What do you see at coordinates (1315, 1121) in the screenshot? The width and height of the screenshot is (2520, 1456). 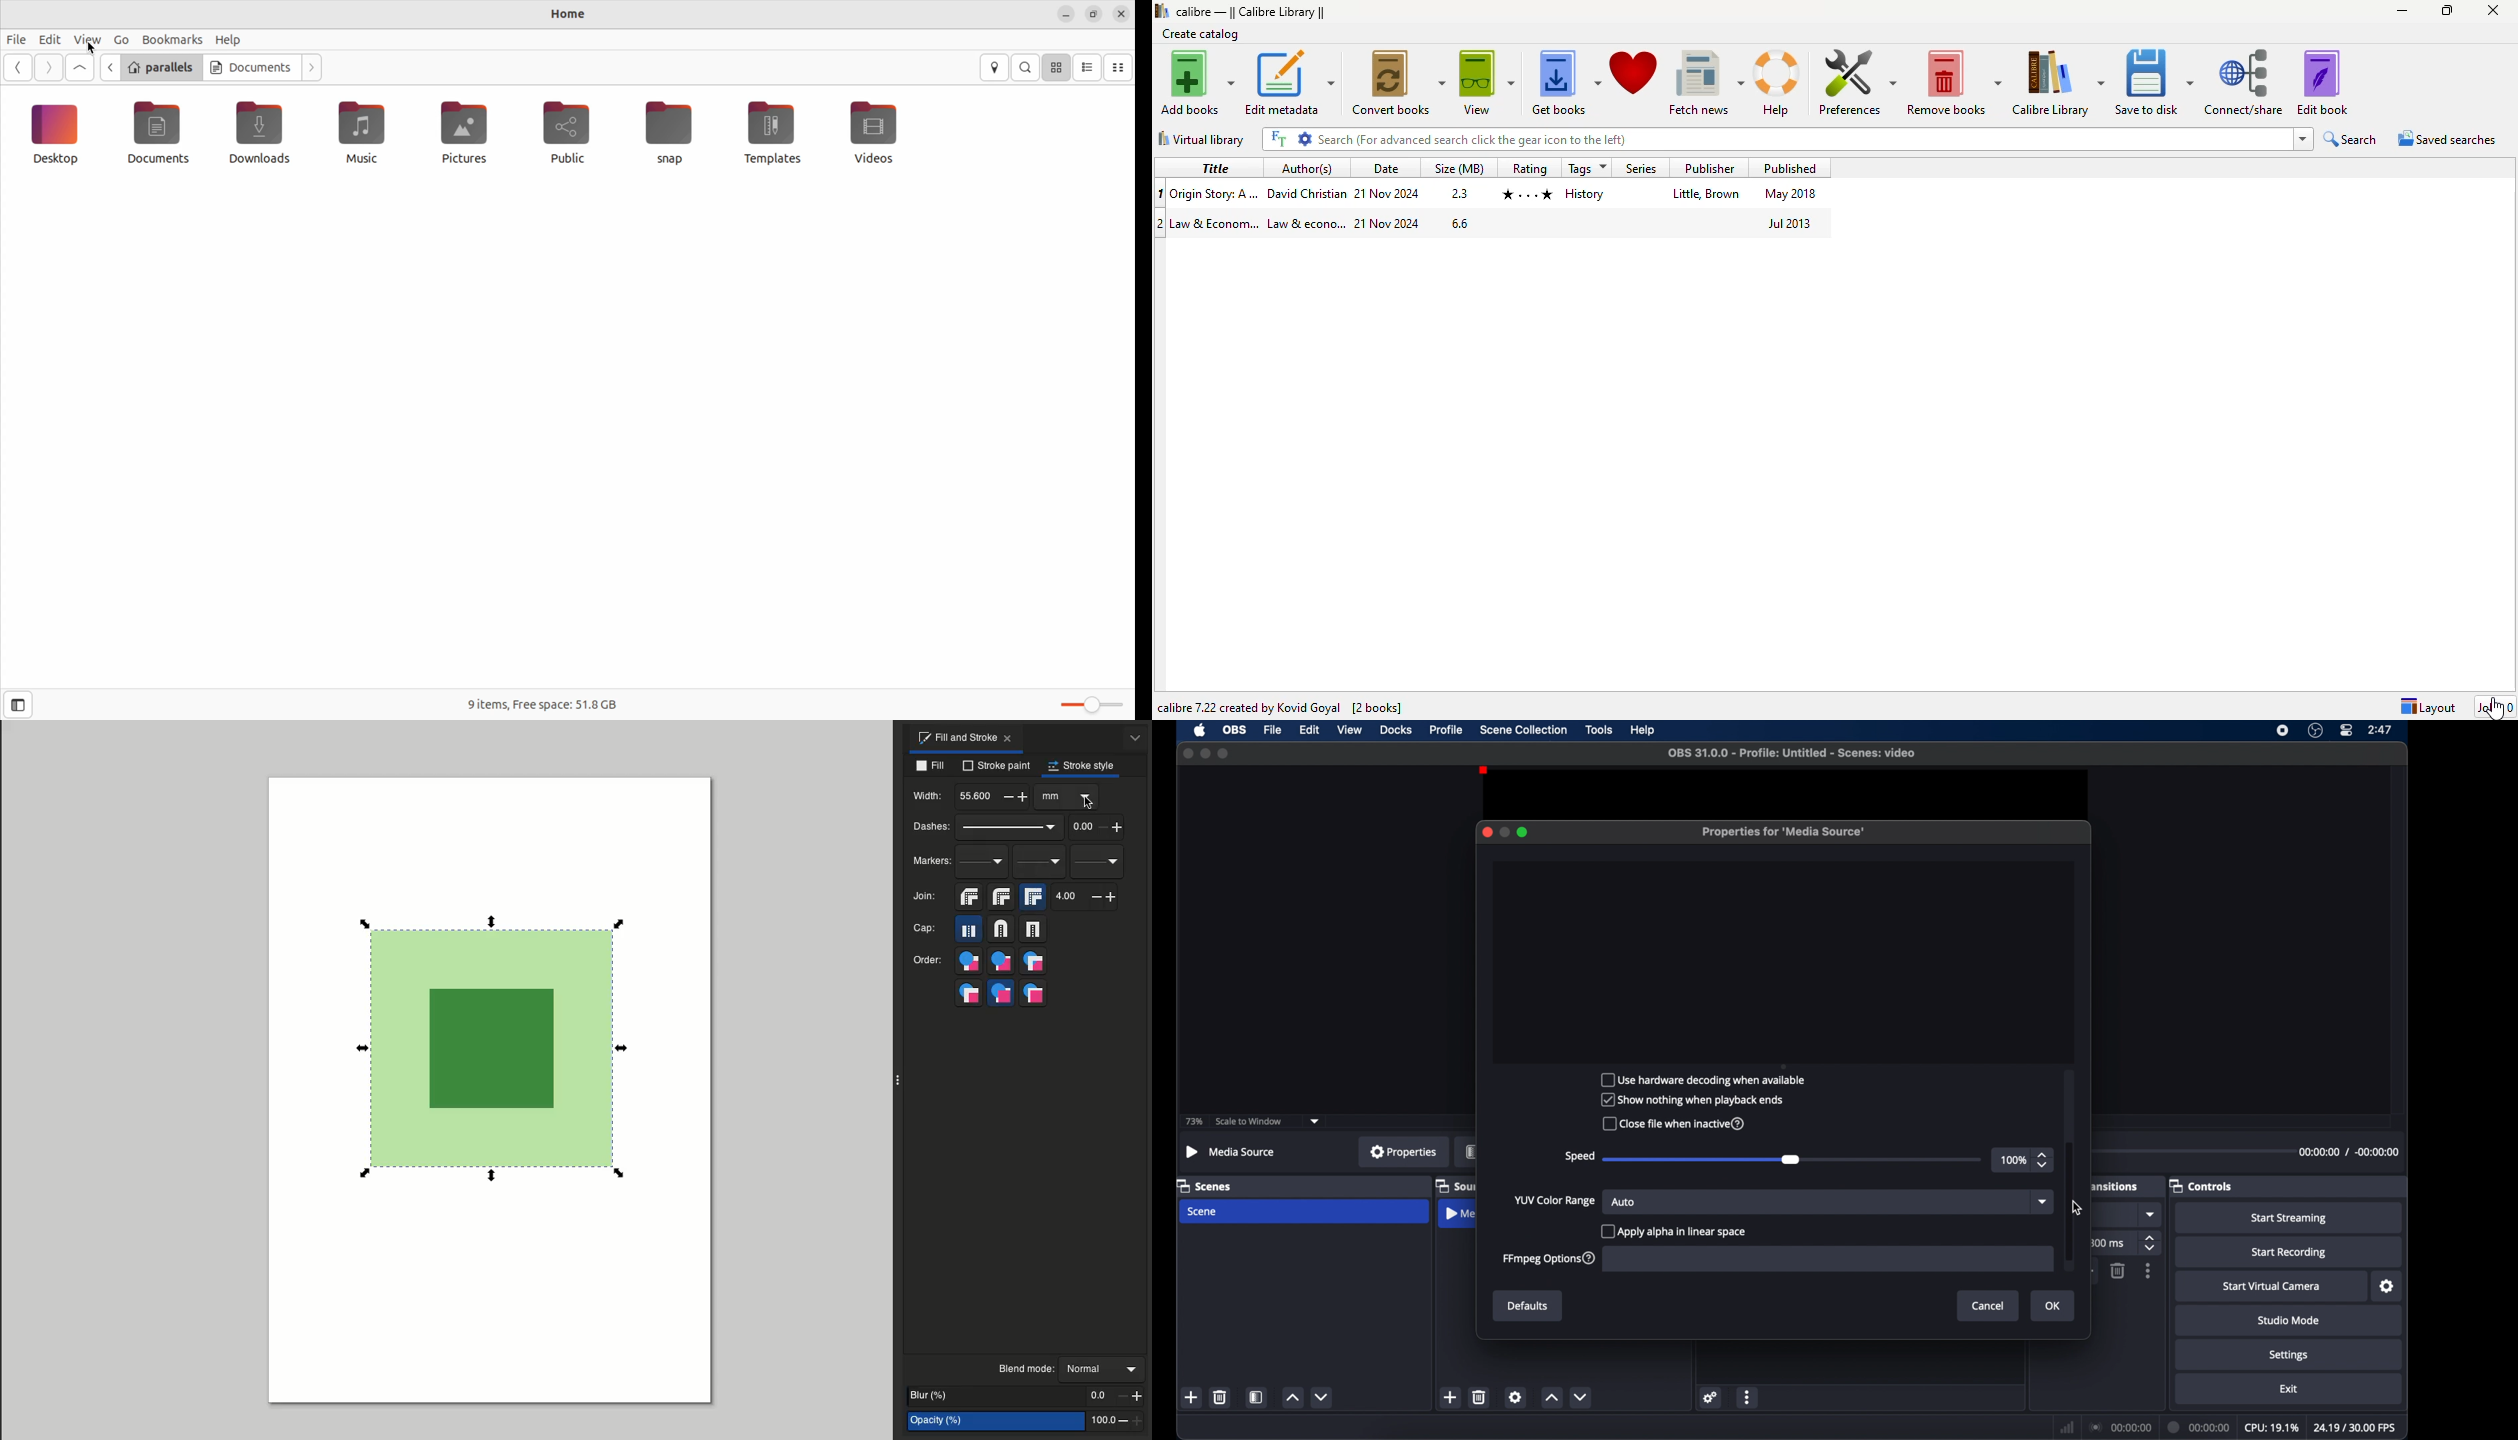 I see `dropdown` at bounding box center [1315, 1121].